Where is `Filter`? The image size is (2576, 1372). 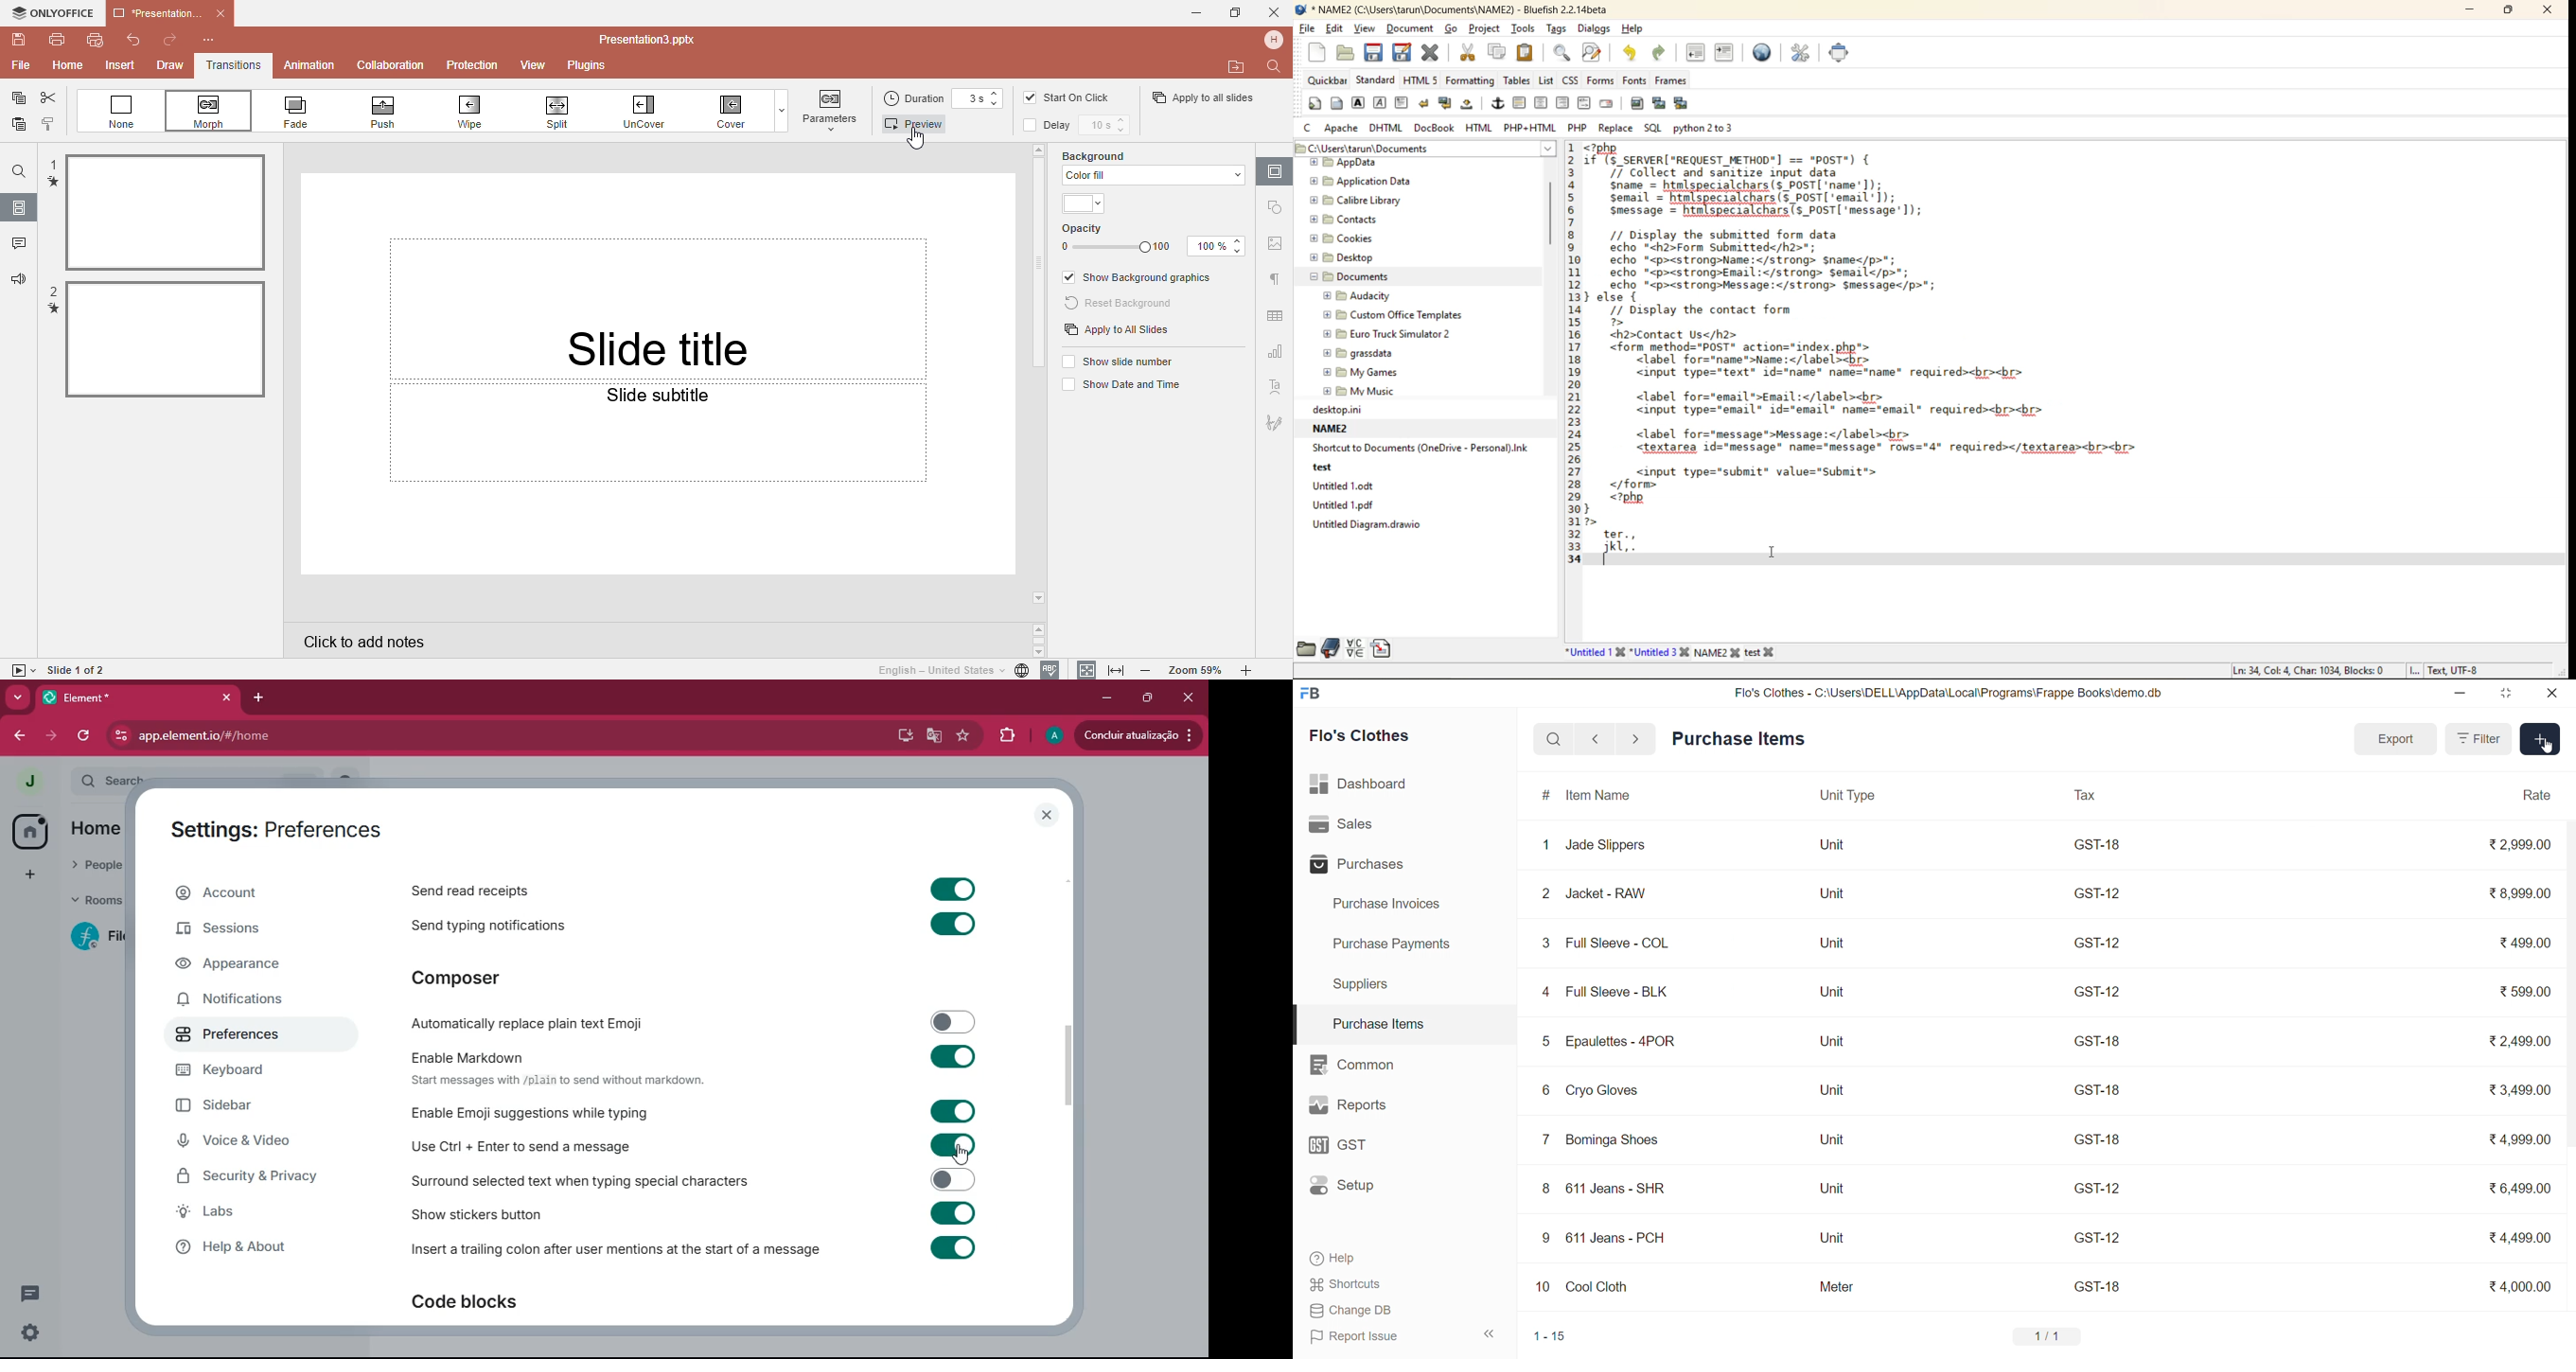 Filter is located at coordinates (2480, 740).